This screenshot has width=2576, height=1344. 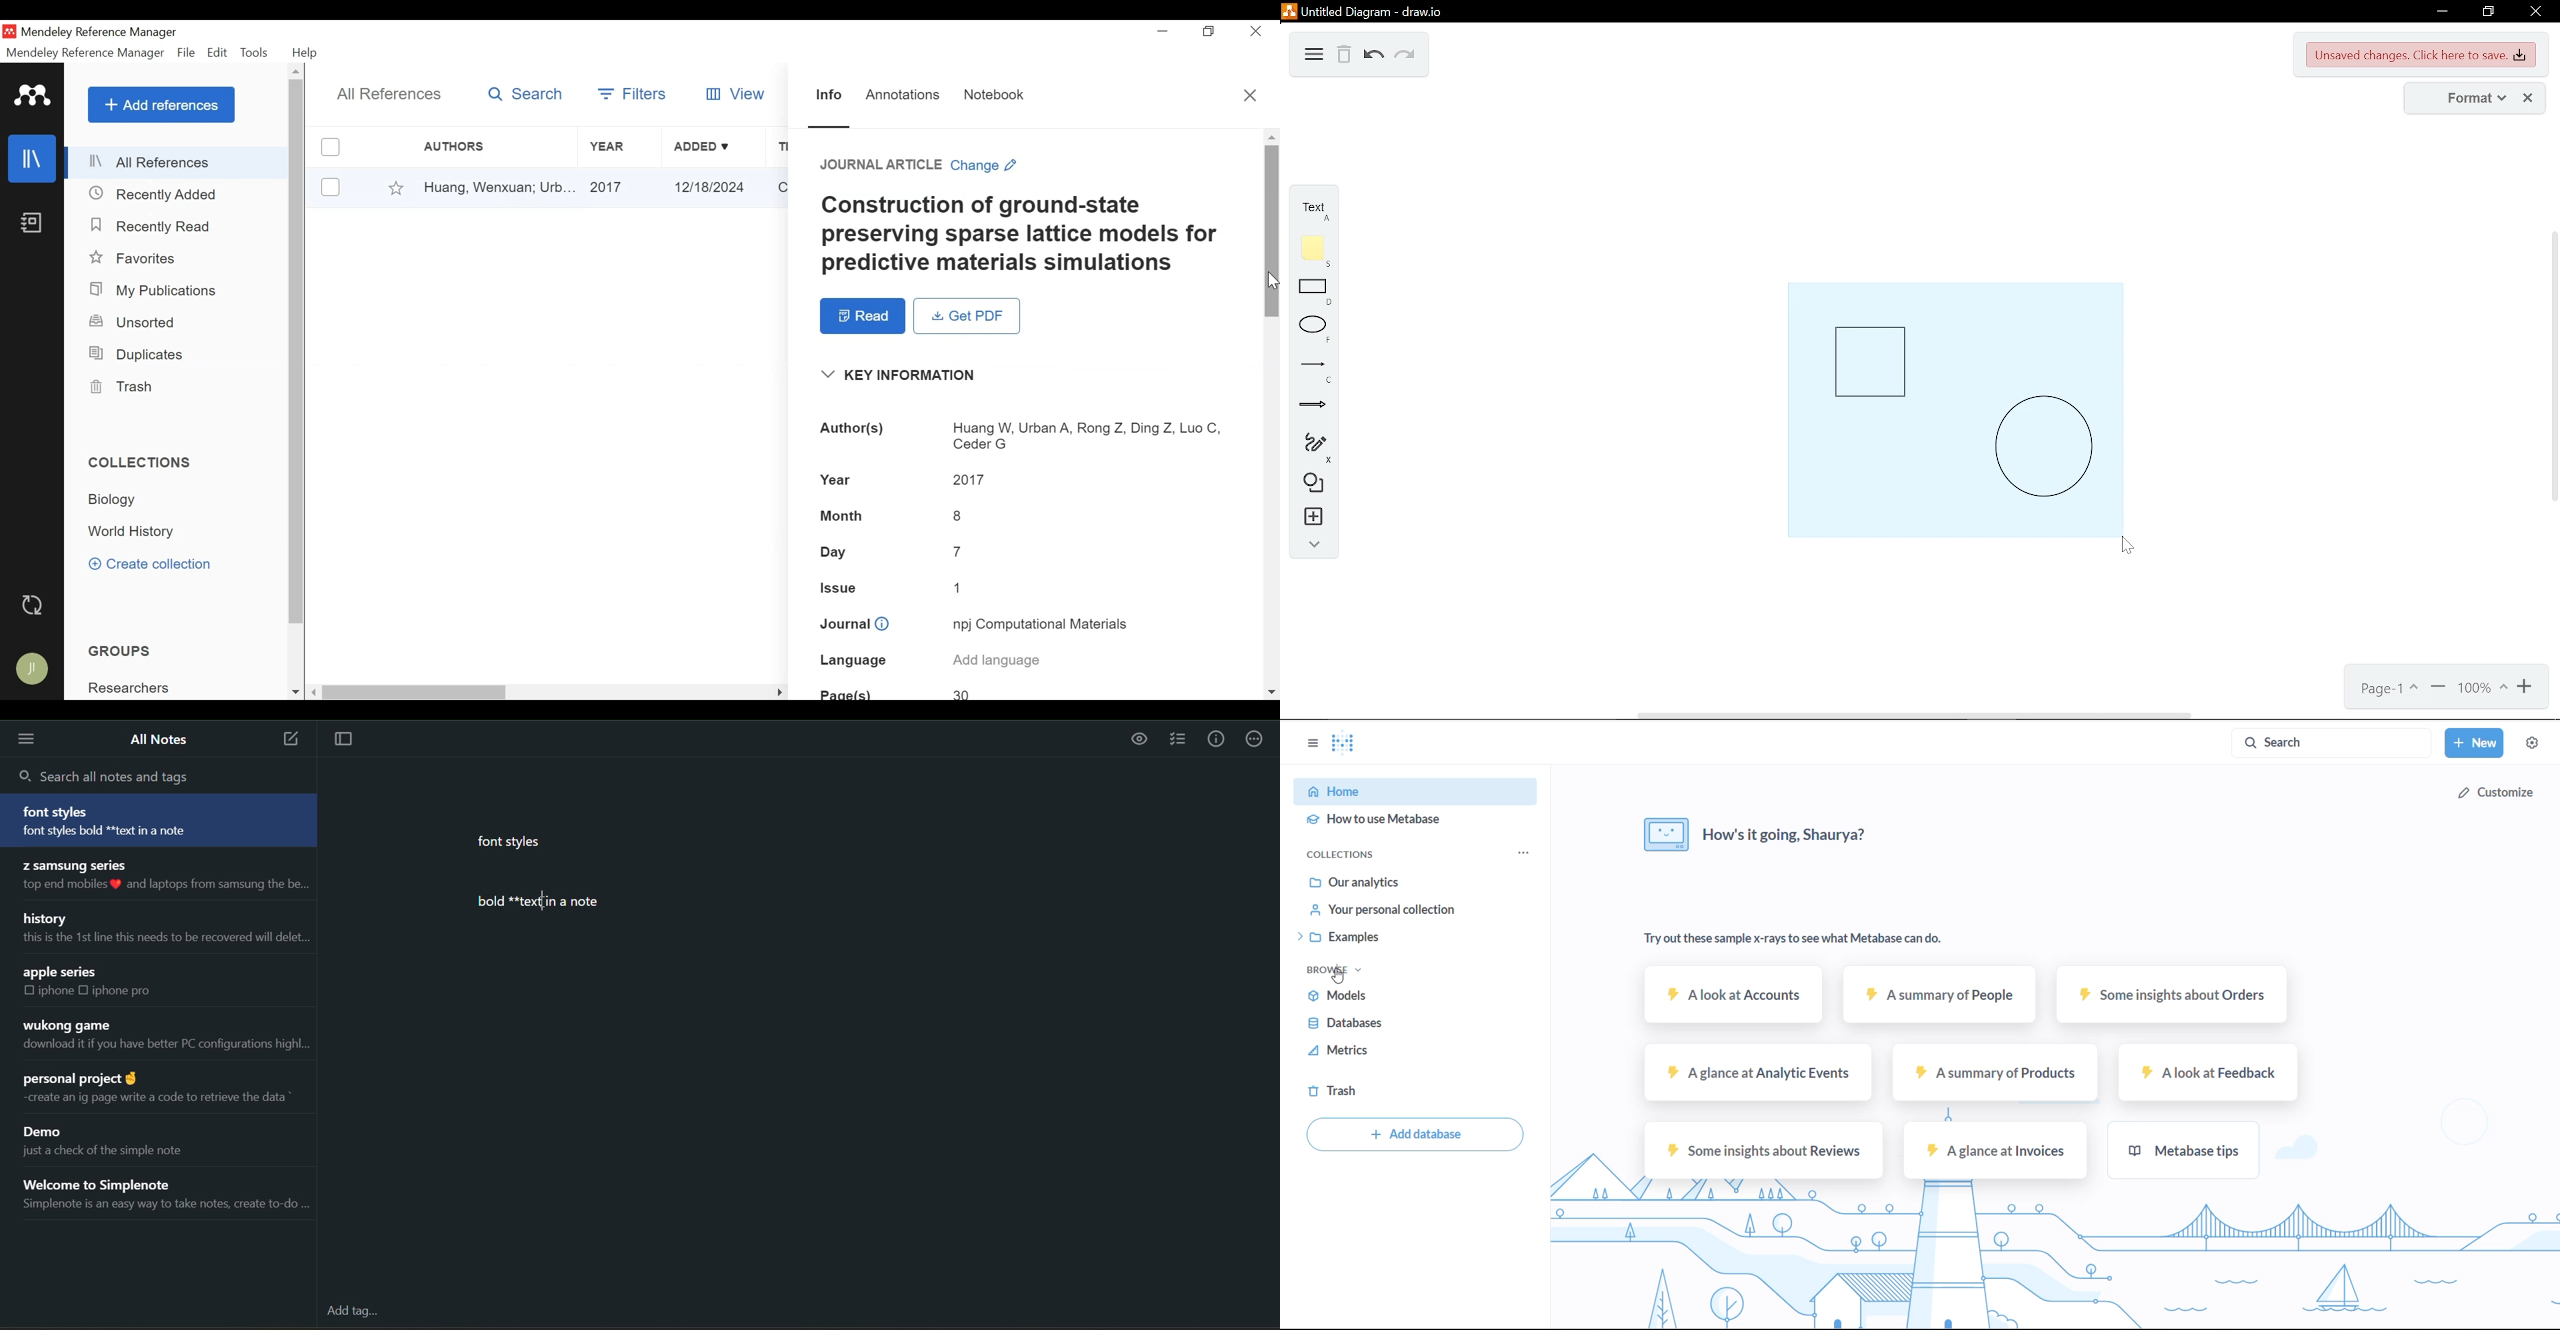 I want to click on A glance at Analytic events, so click(x=1761, y=1077).